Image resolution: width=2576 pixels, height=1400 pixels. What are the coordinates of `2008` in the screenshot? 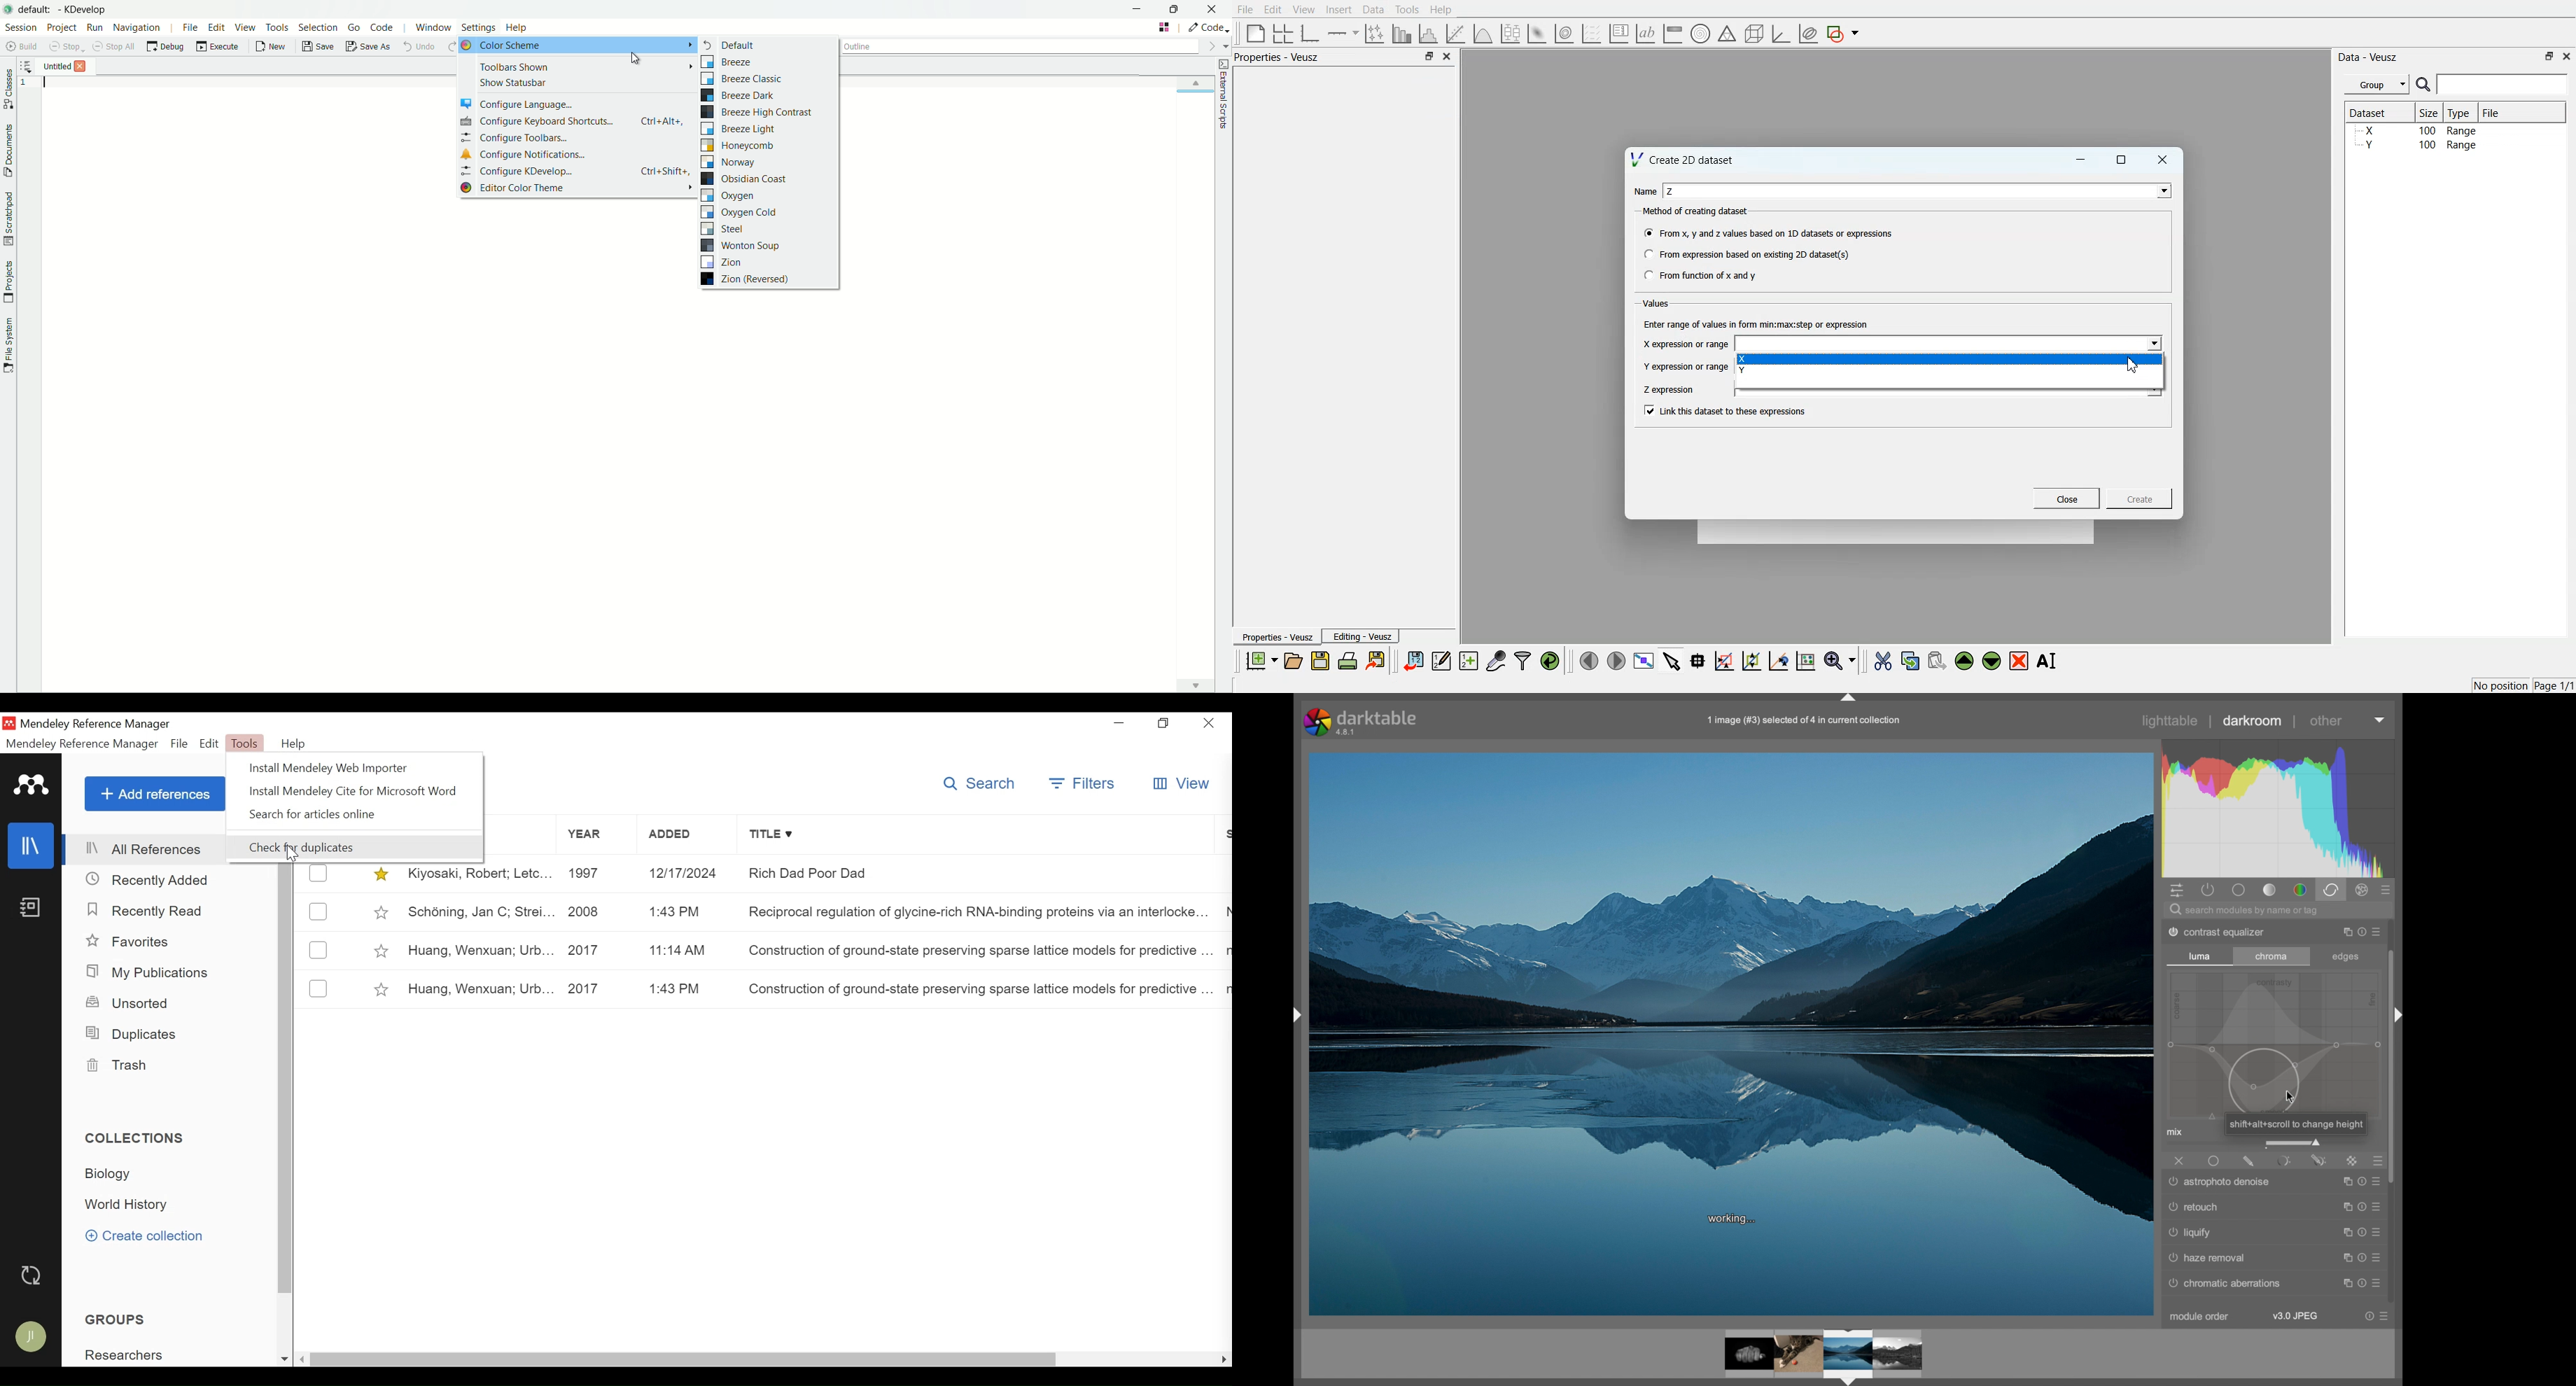 It's located at (599, 912).